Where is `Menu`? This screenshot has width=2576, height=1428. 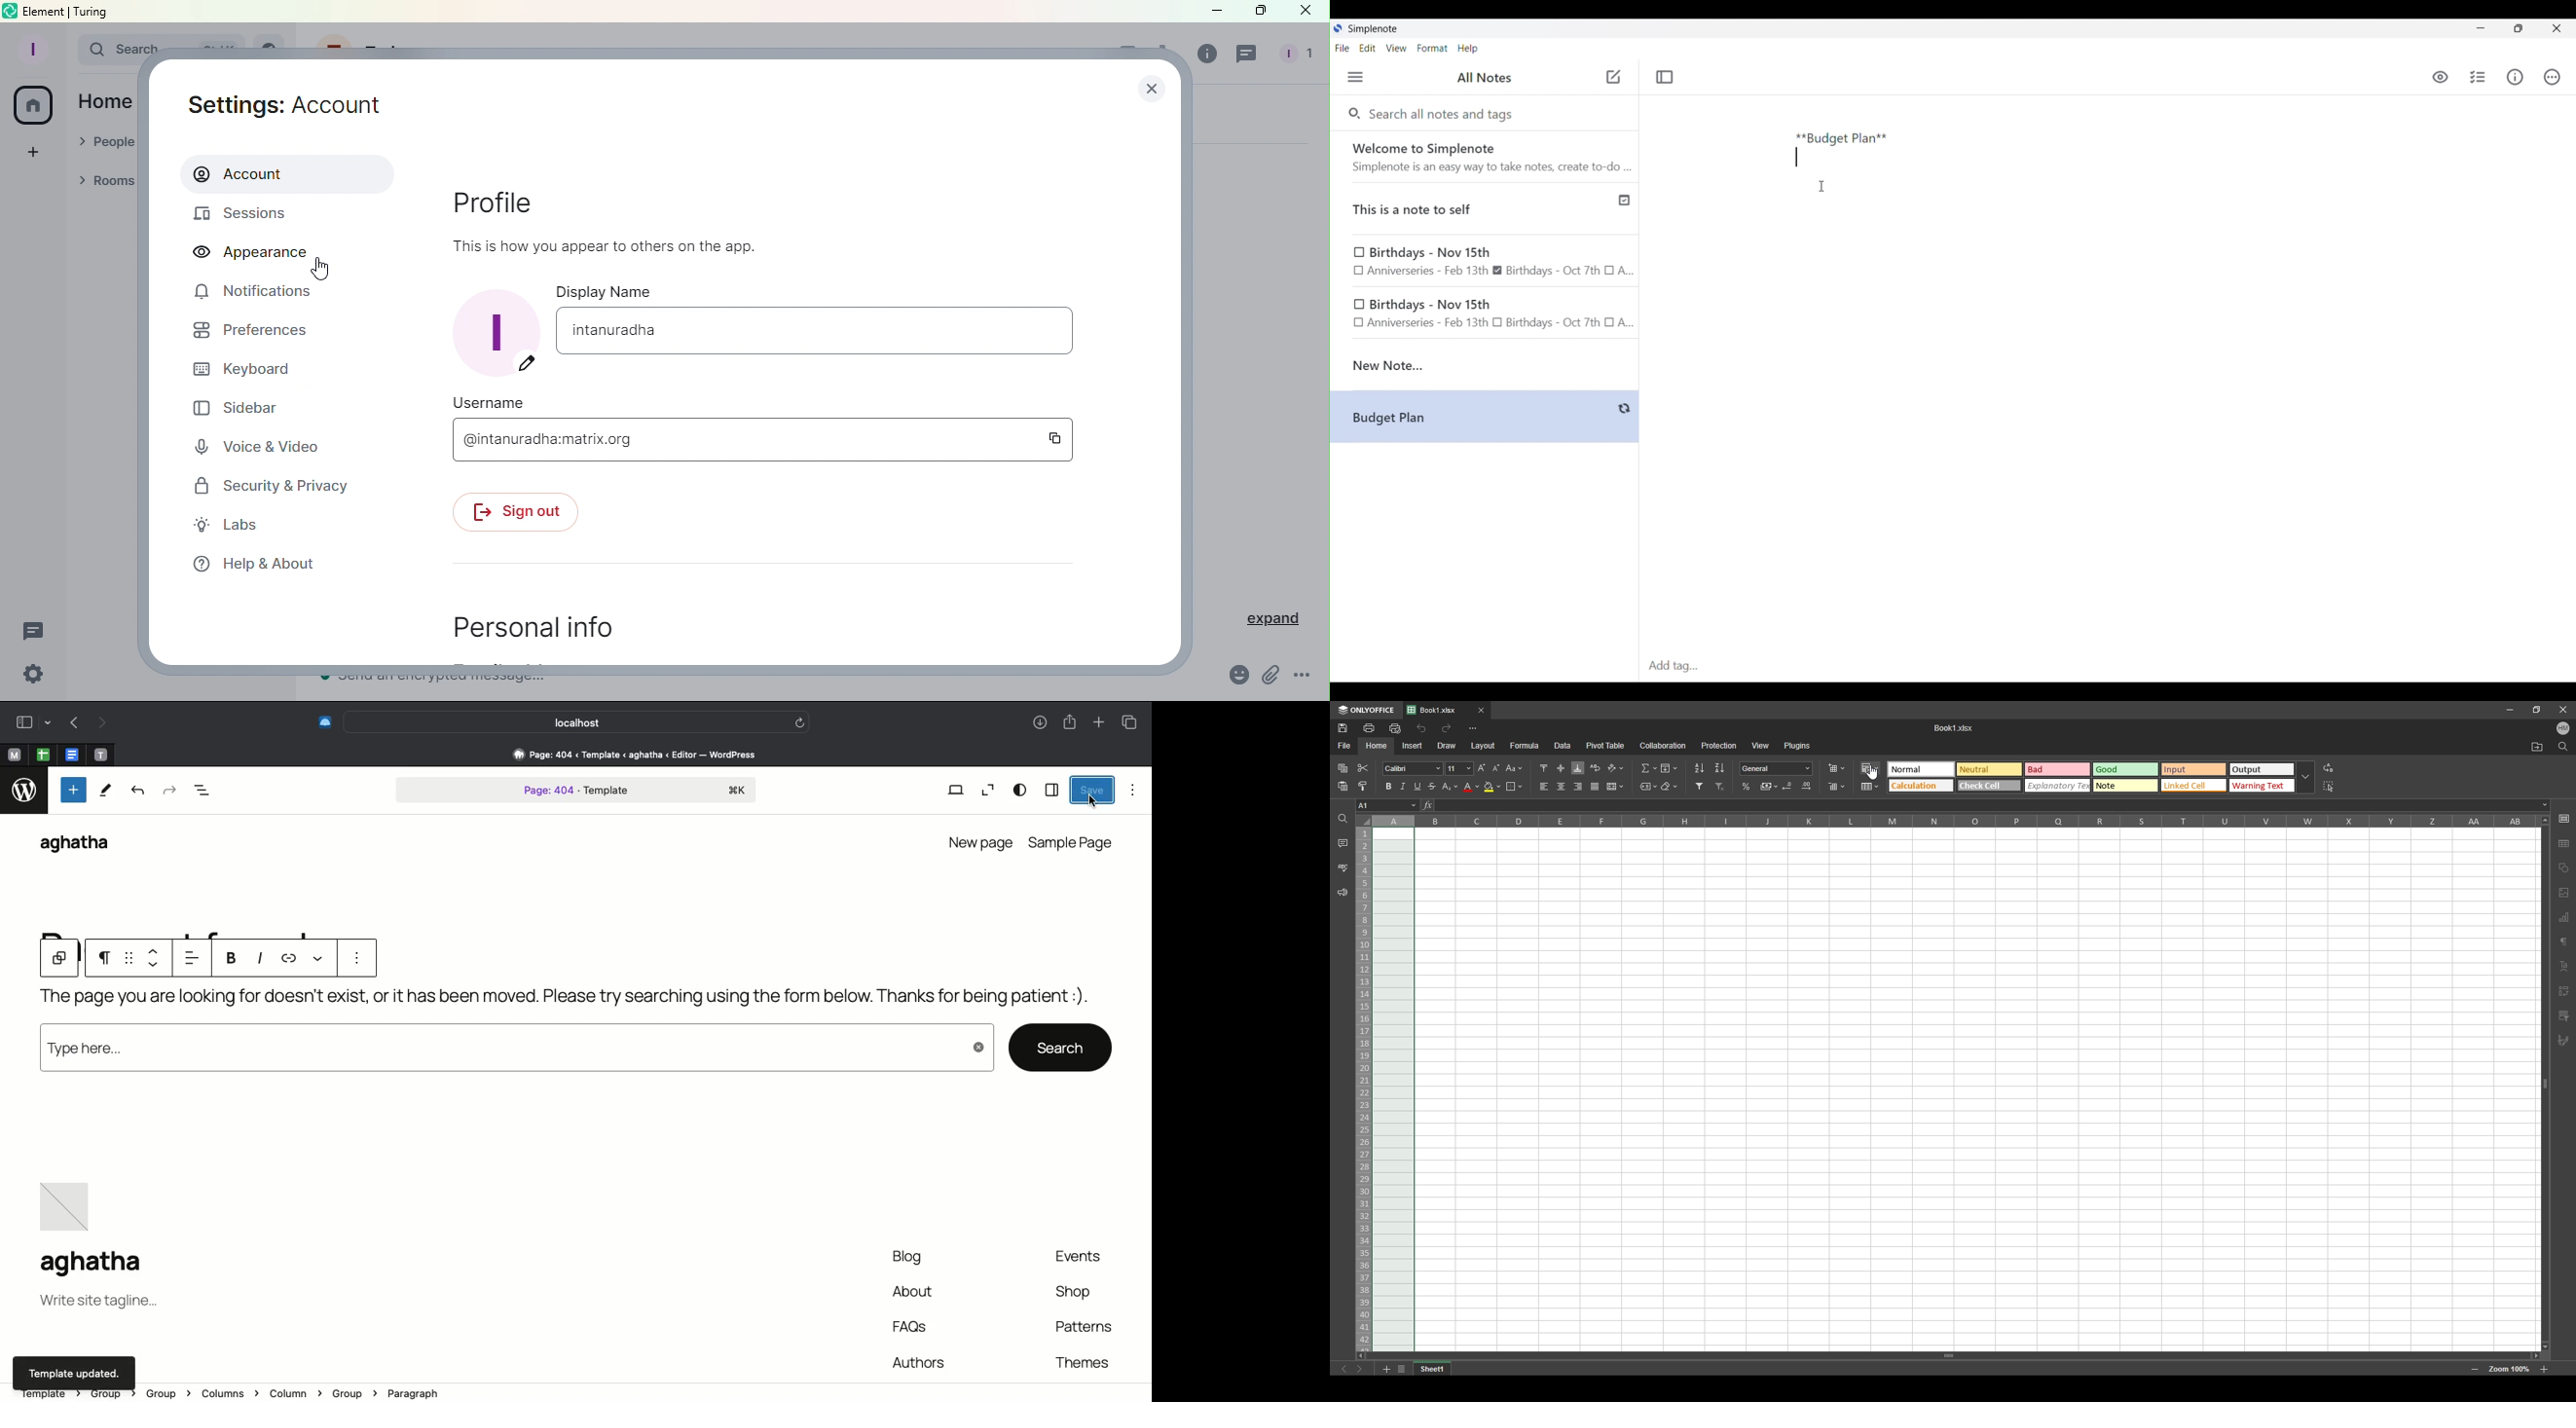
Menu is located at coordinates (1355, 77).